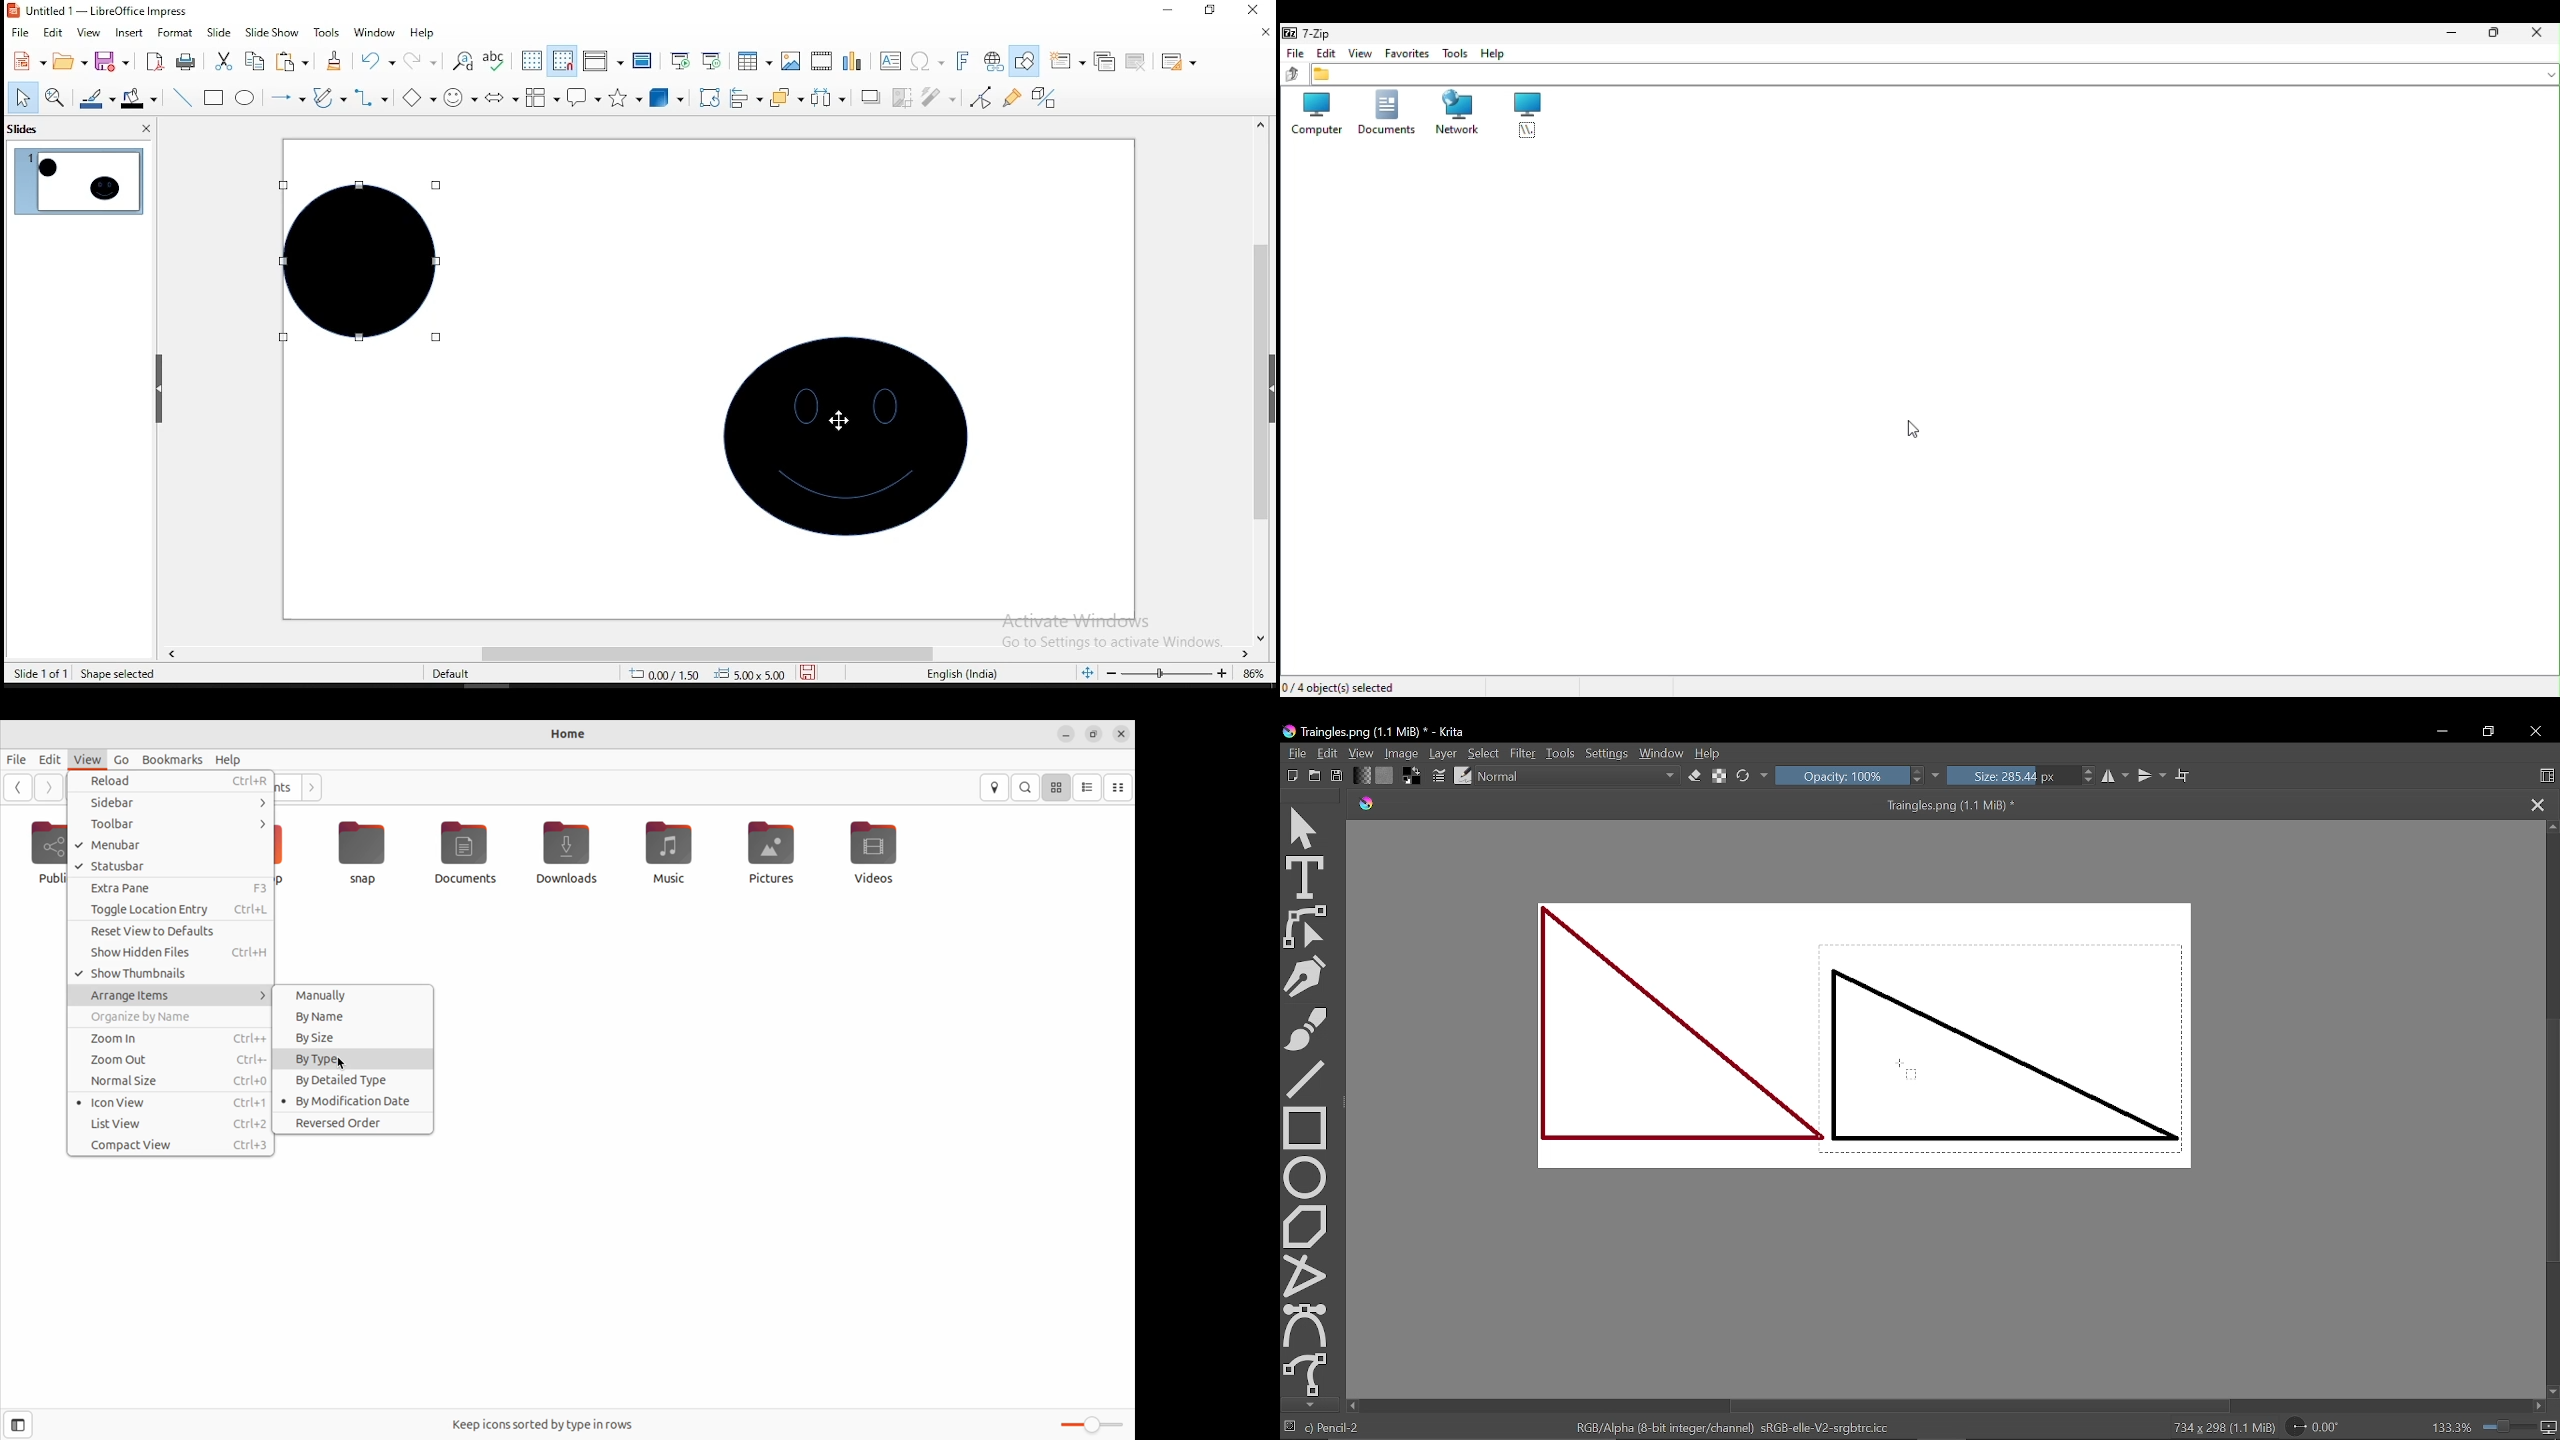 This screenshot has width=2576, height=1456. Describe the element at coordinates (1306, 1126) in the screenshot. I see `rectangle tool` at that location.